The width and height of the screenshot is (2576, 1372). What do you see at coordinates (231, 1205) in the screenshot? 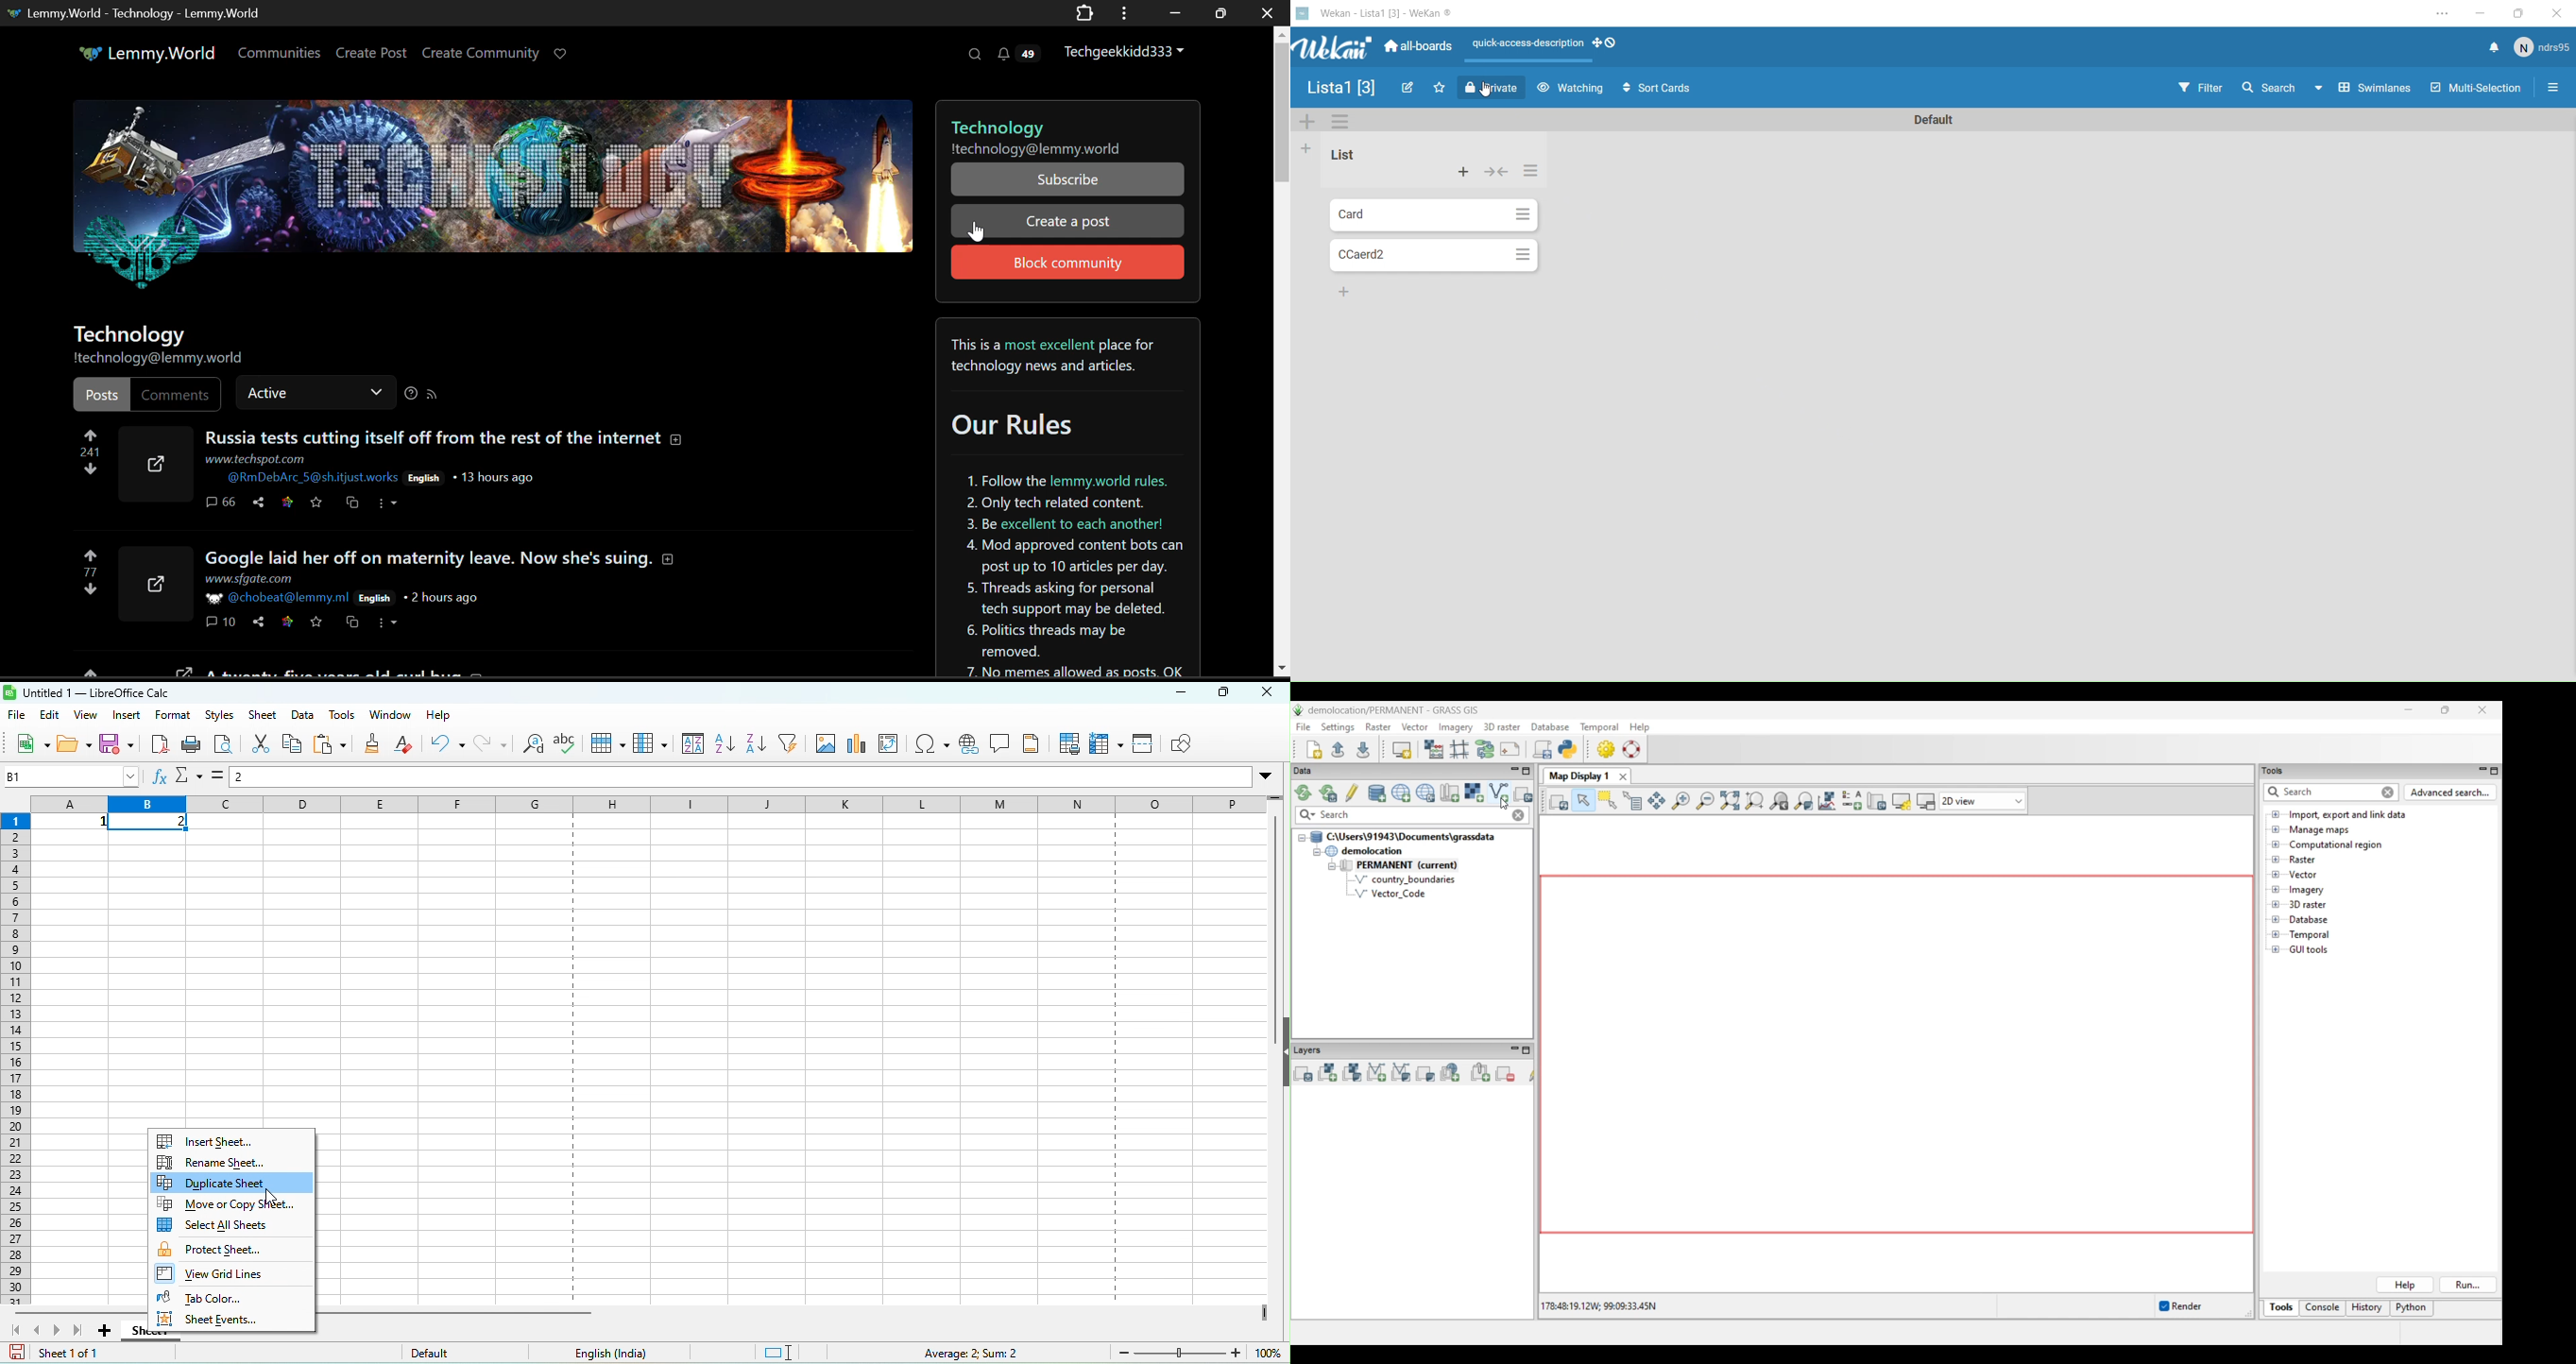
I see `move or copy sheet` at bounding box center [231, 1205].